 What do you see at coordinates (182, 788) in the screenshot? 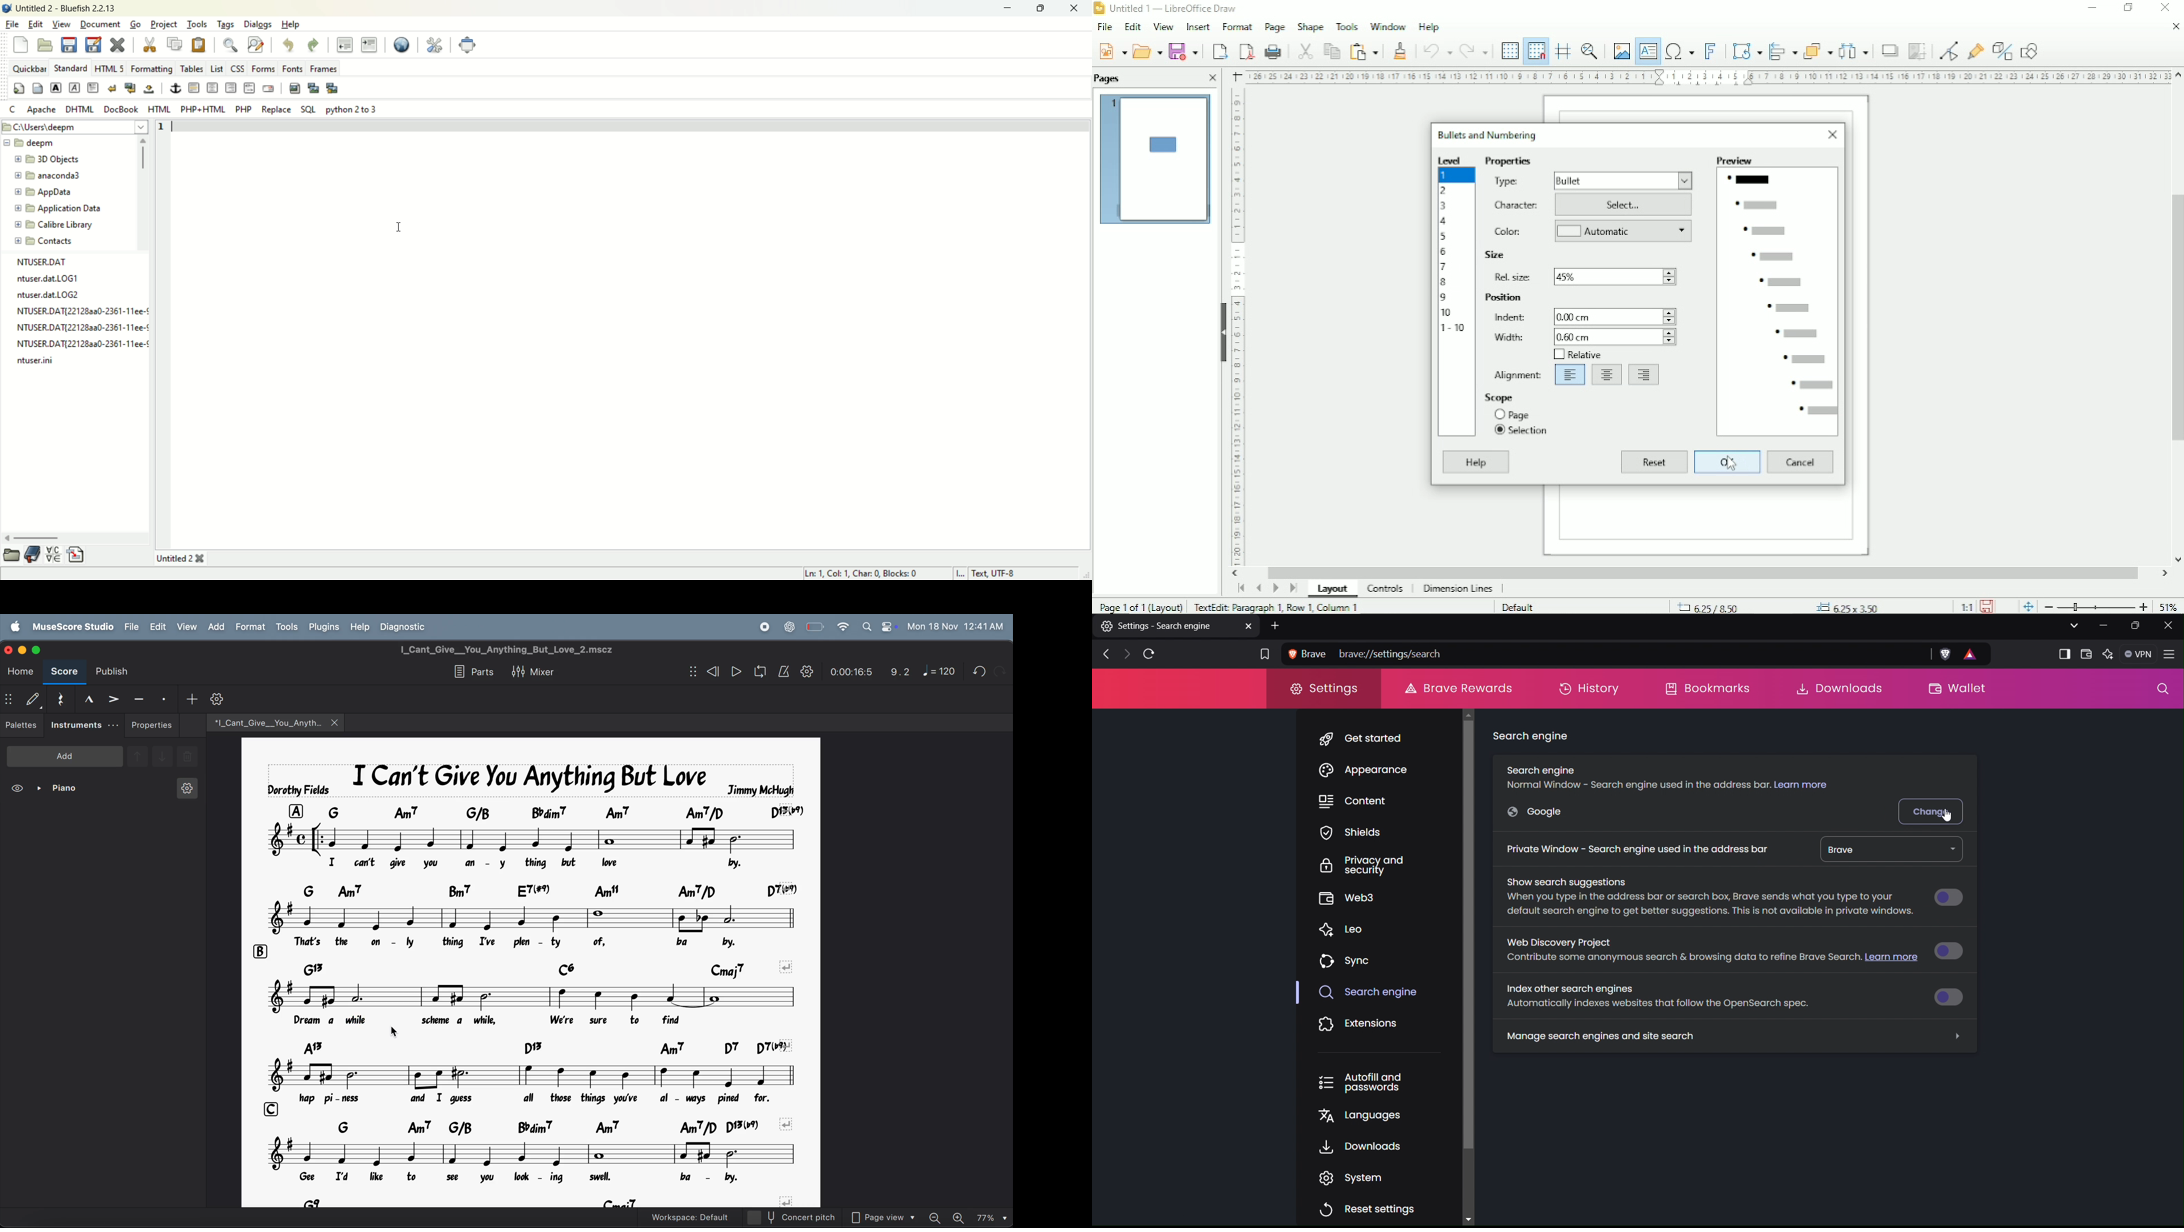
I see `instrument settings` at bounding box center [182, 788].